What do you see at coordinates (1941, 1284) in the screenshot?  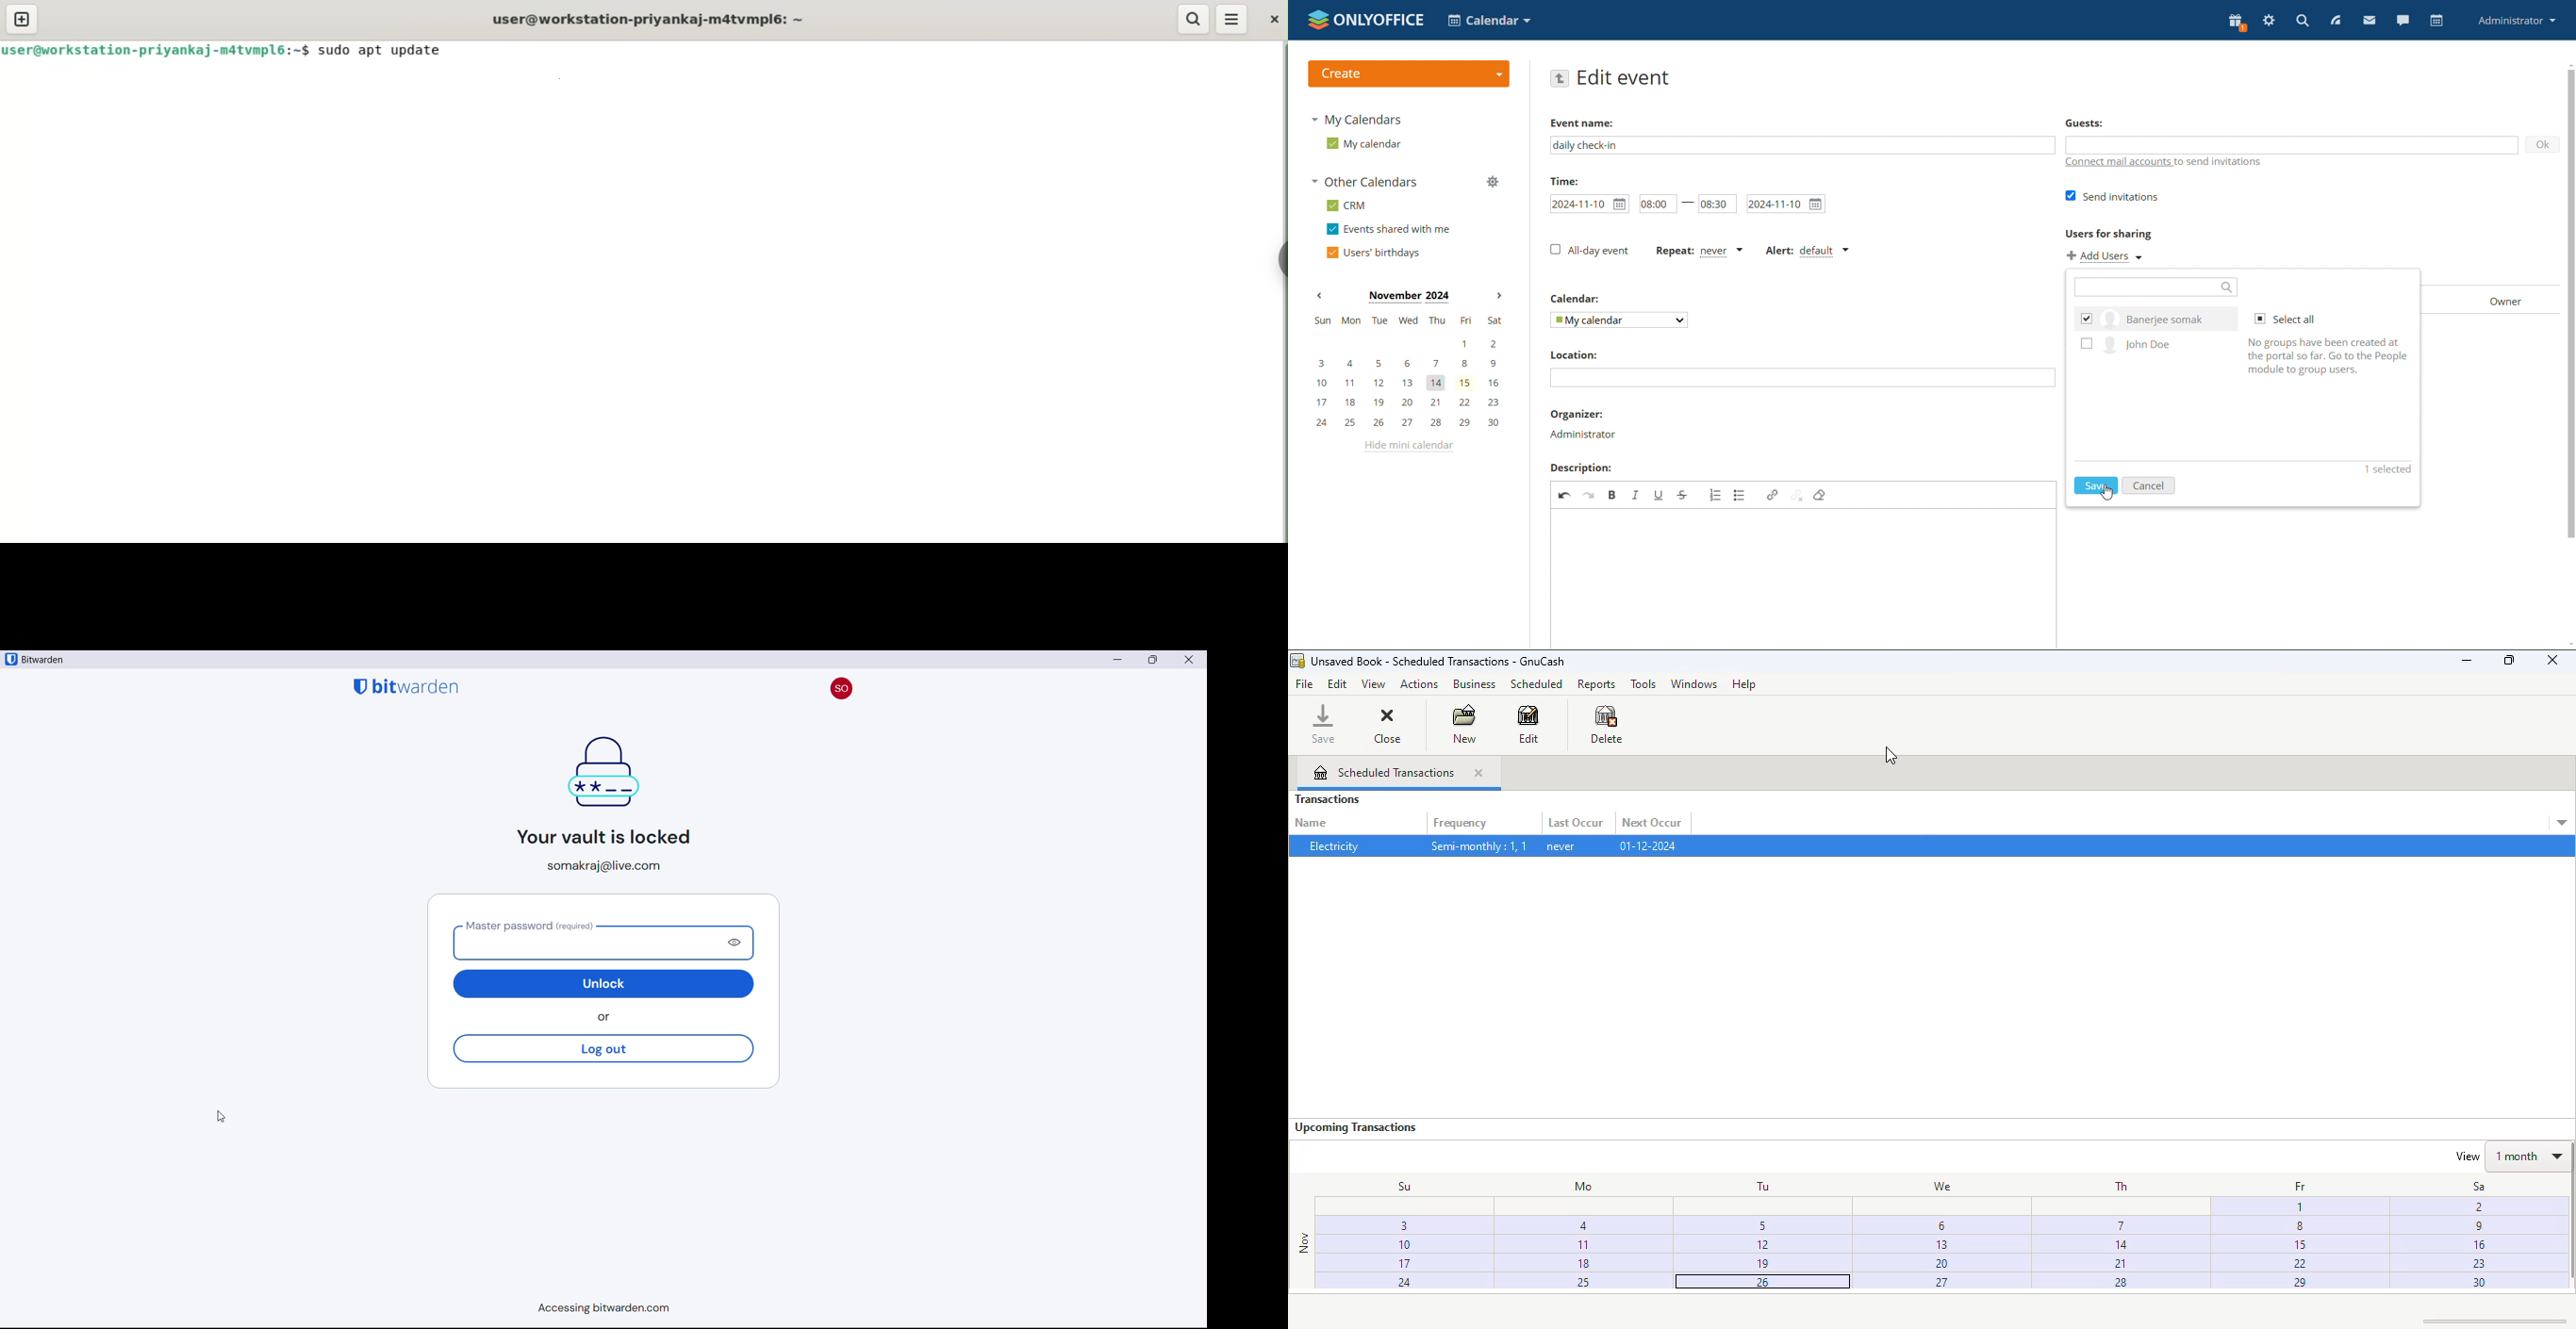 I see `27` at bounding box center [1941, 1284].